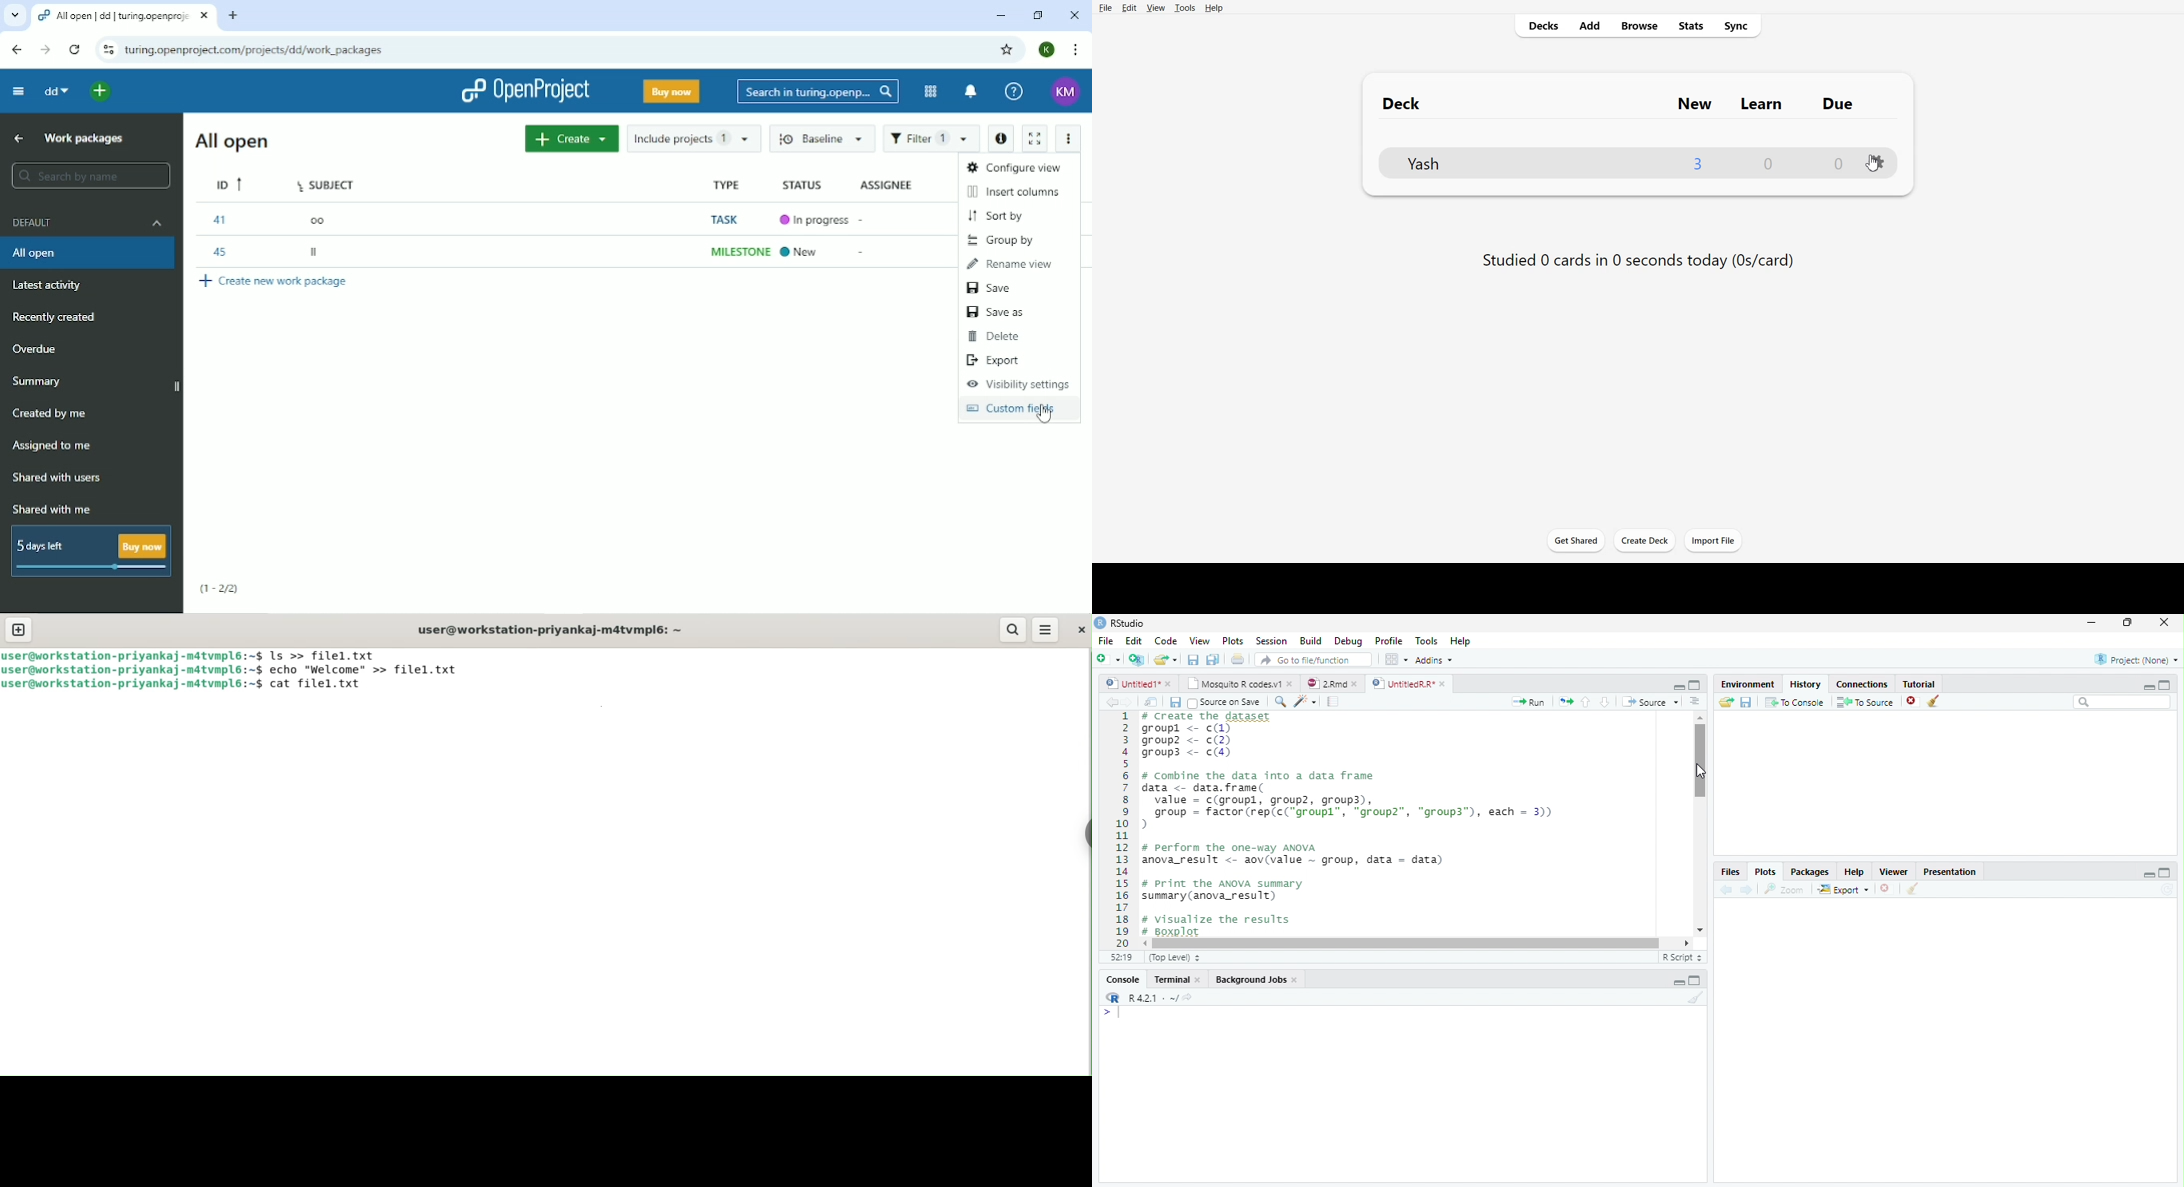  What do you see at coordinates (1133, 640) in the screenshot?
I see `Edit` at bounding box center [1133, 640].